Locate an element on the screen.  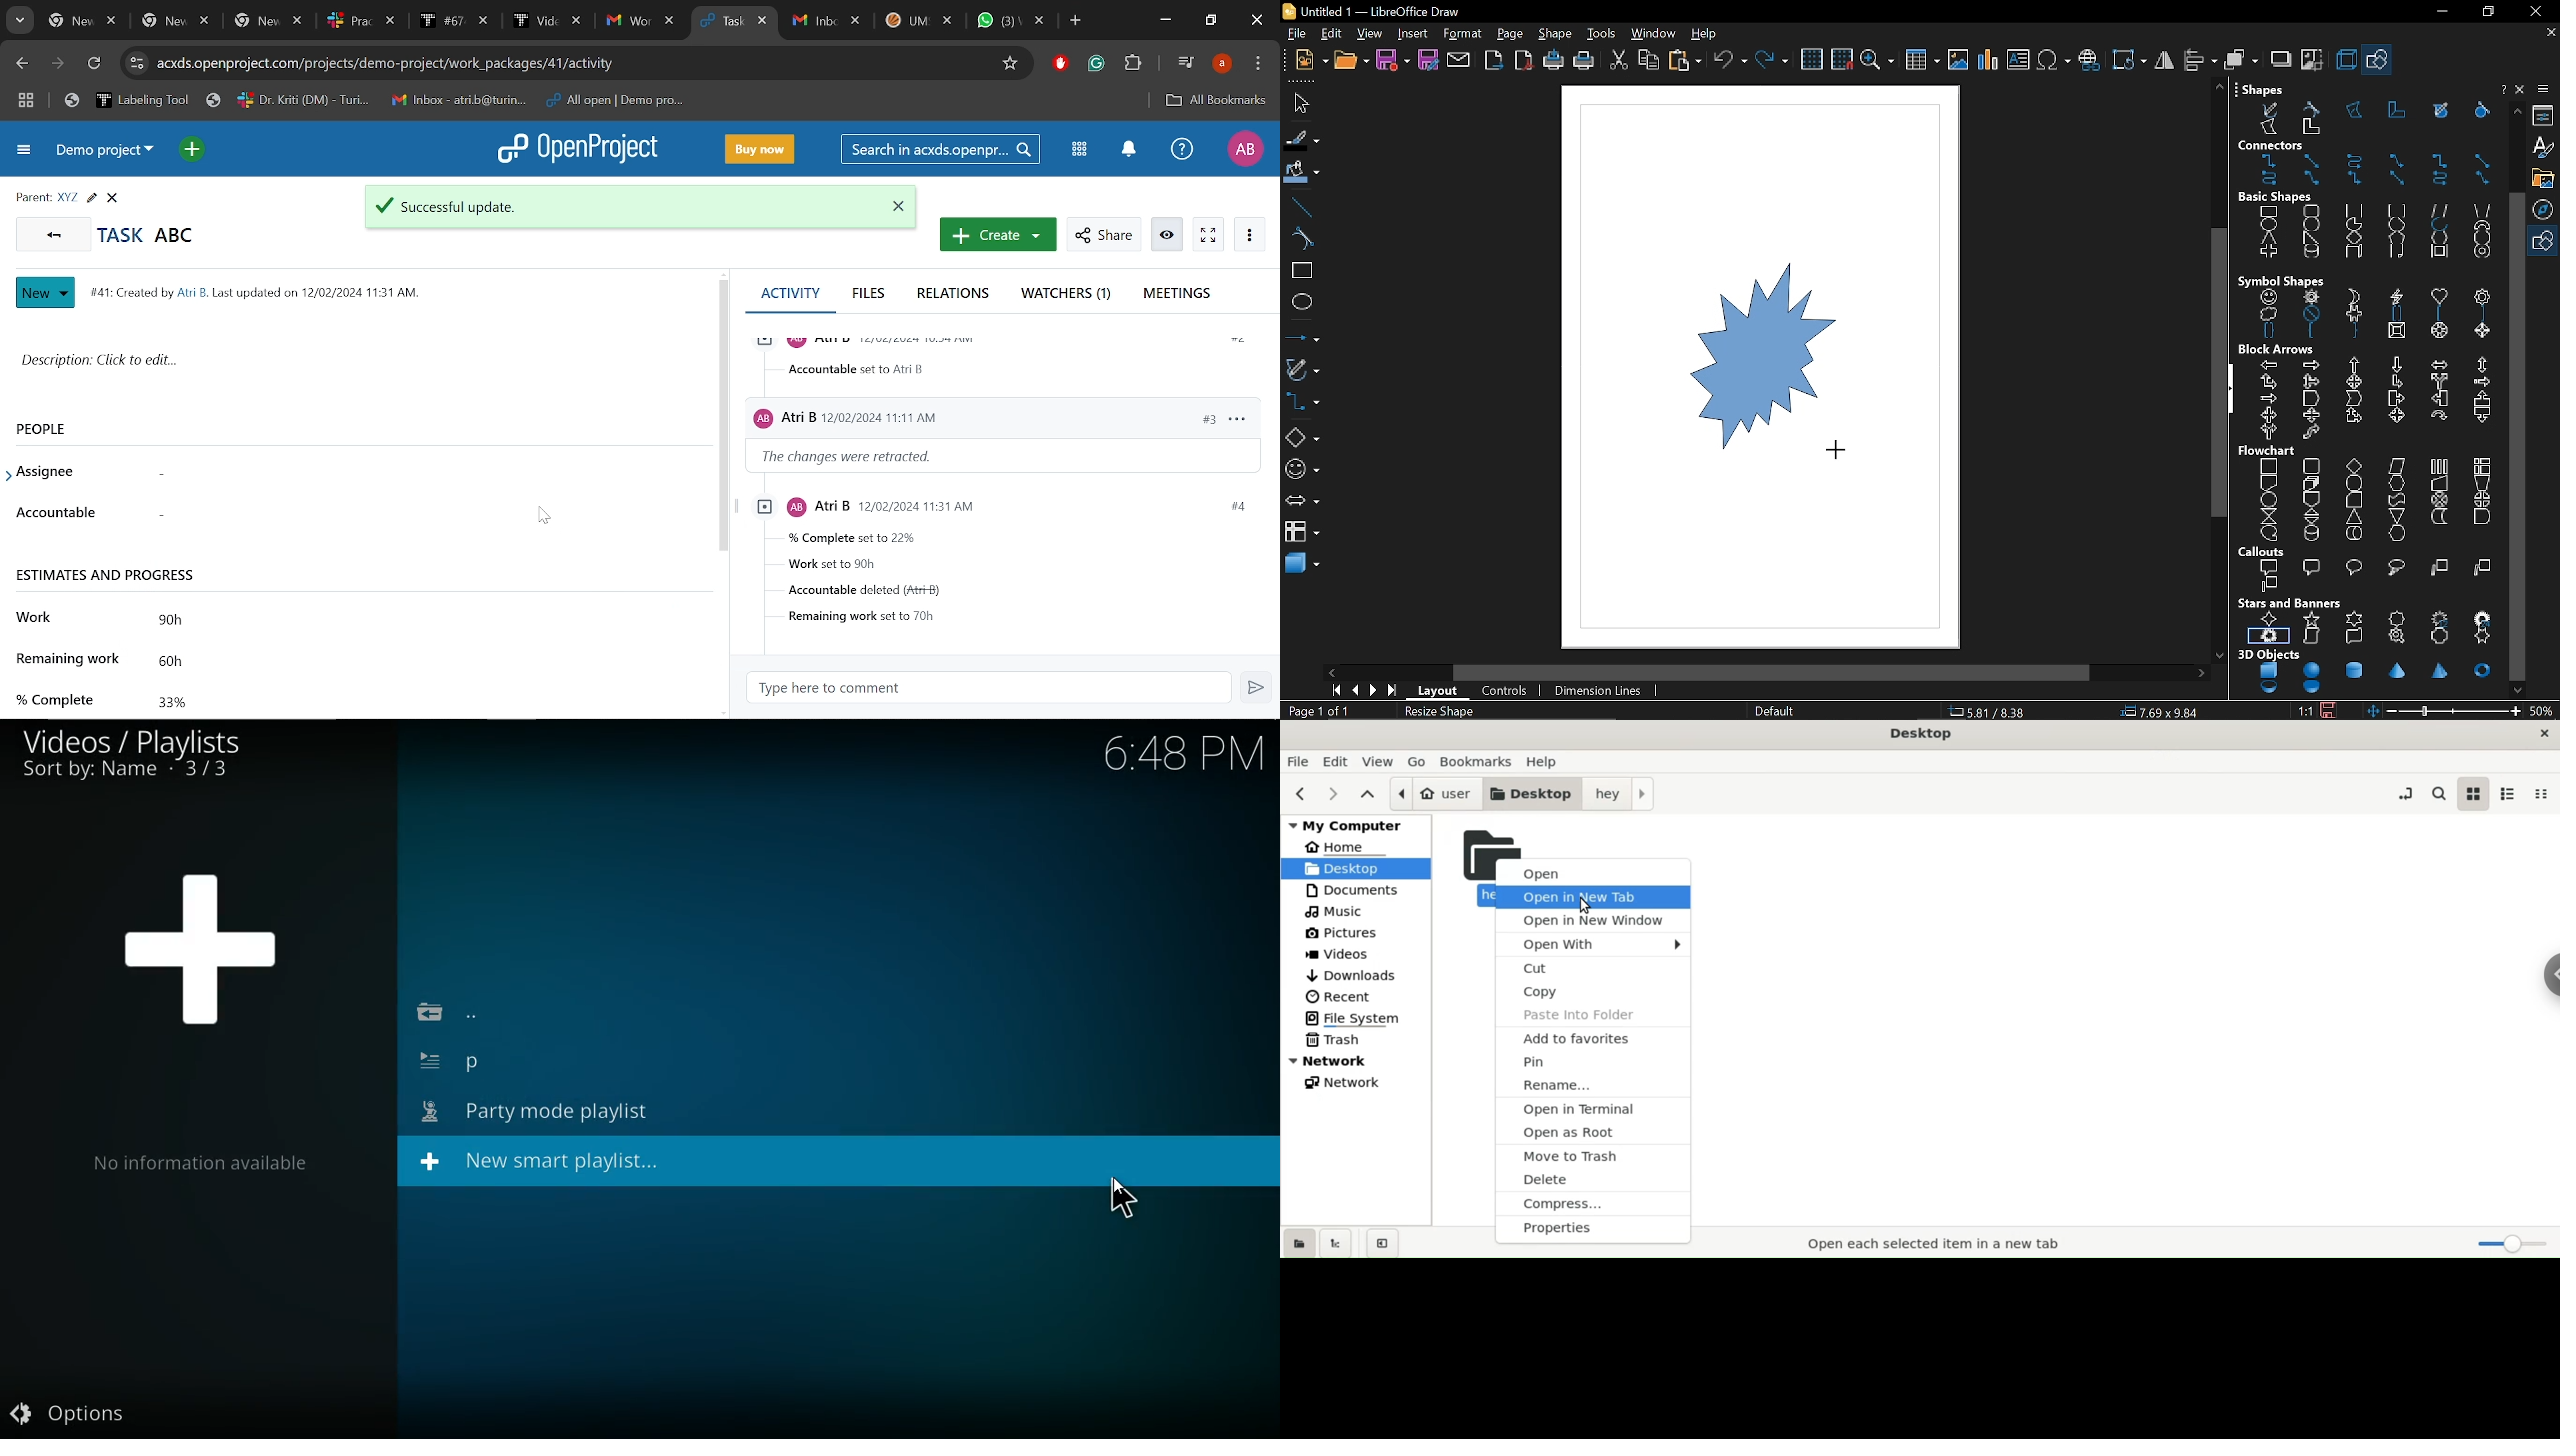
Insert image is located at coordinates (1959, 60).